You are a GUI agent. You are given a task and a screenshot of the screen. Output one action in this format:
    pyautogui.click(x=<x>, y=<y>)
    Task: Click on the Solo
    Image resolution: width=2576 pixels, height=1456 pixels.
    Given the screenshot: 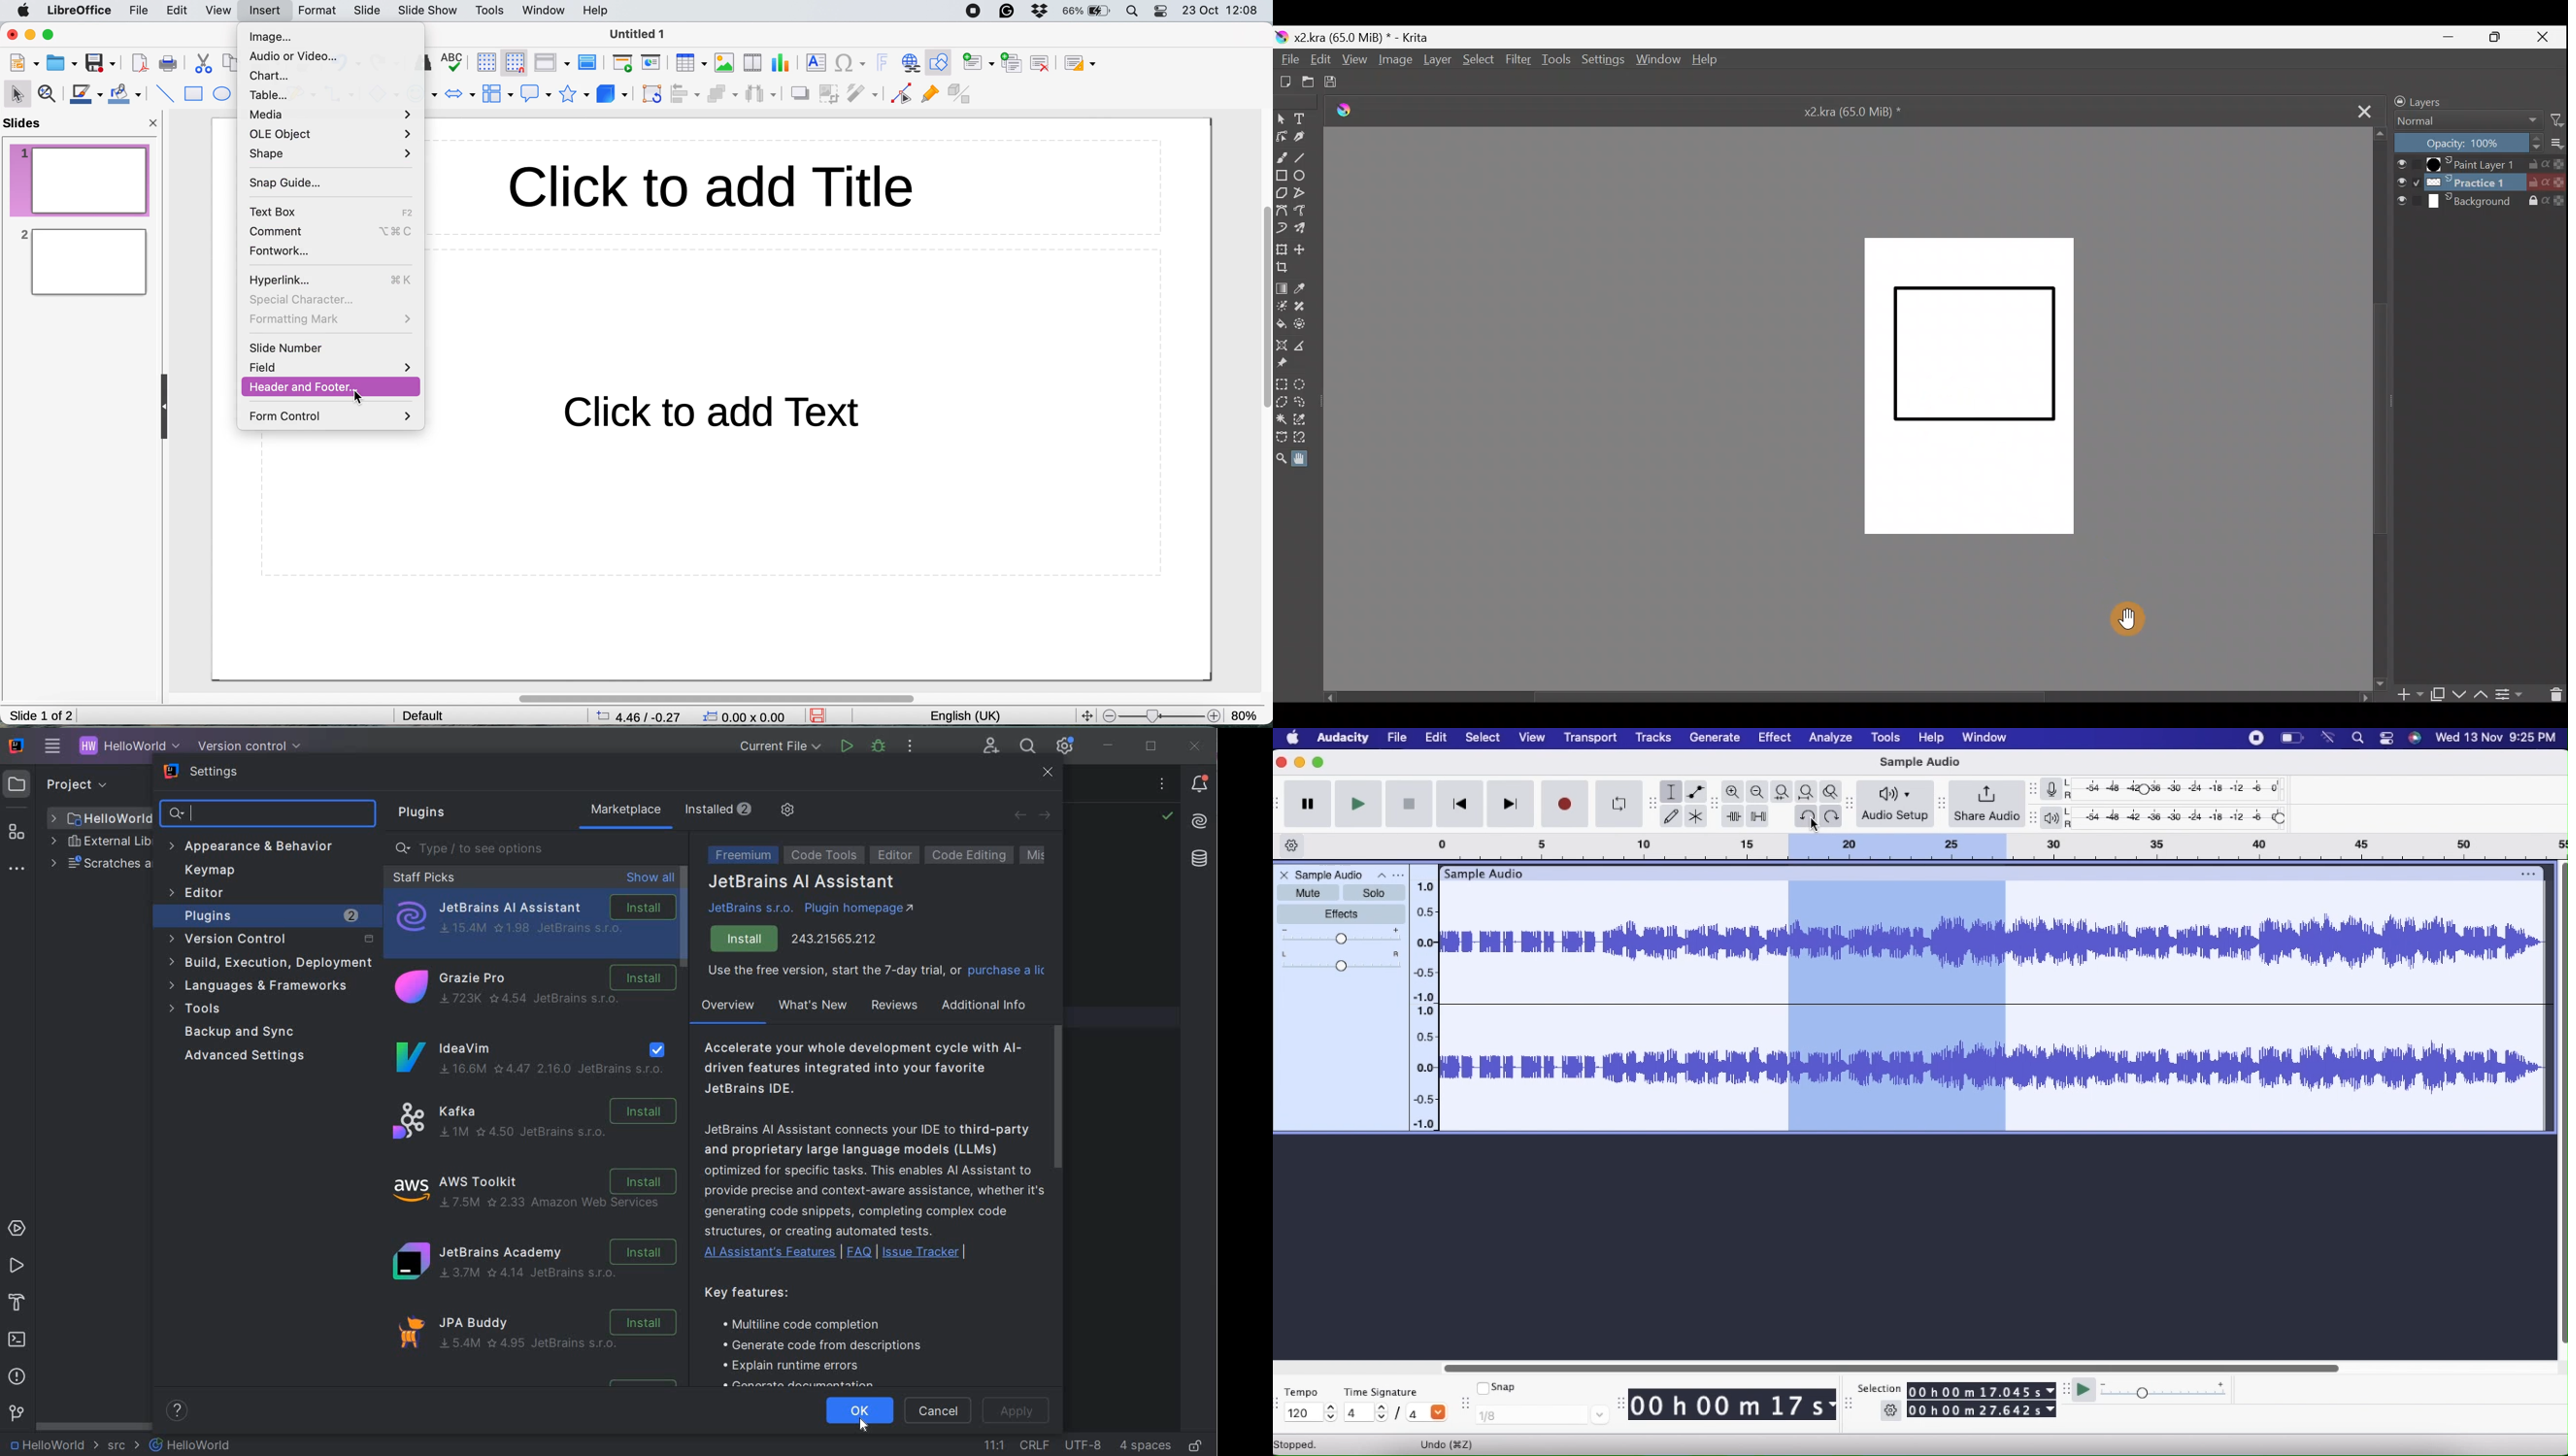 What is the action you would take?
    pyautogui.click(x=1376, y=893)
    